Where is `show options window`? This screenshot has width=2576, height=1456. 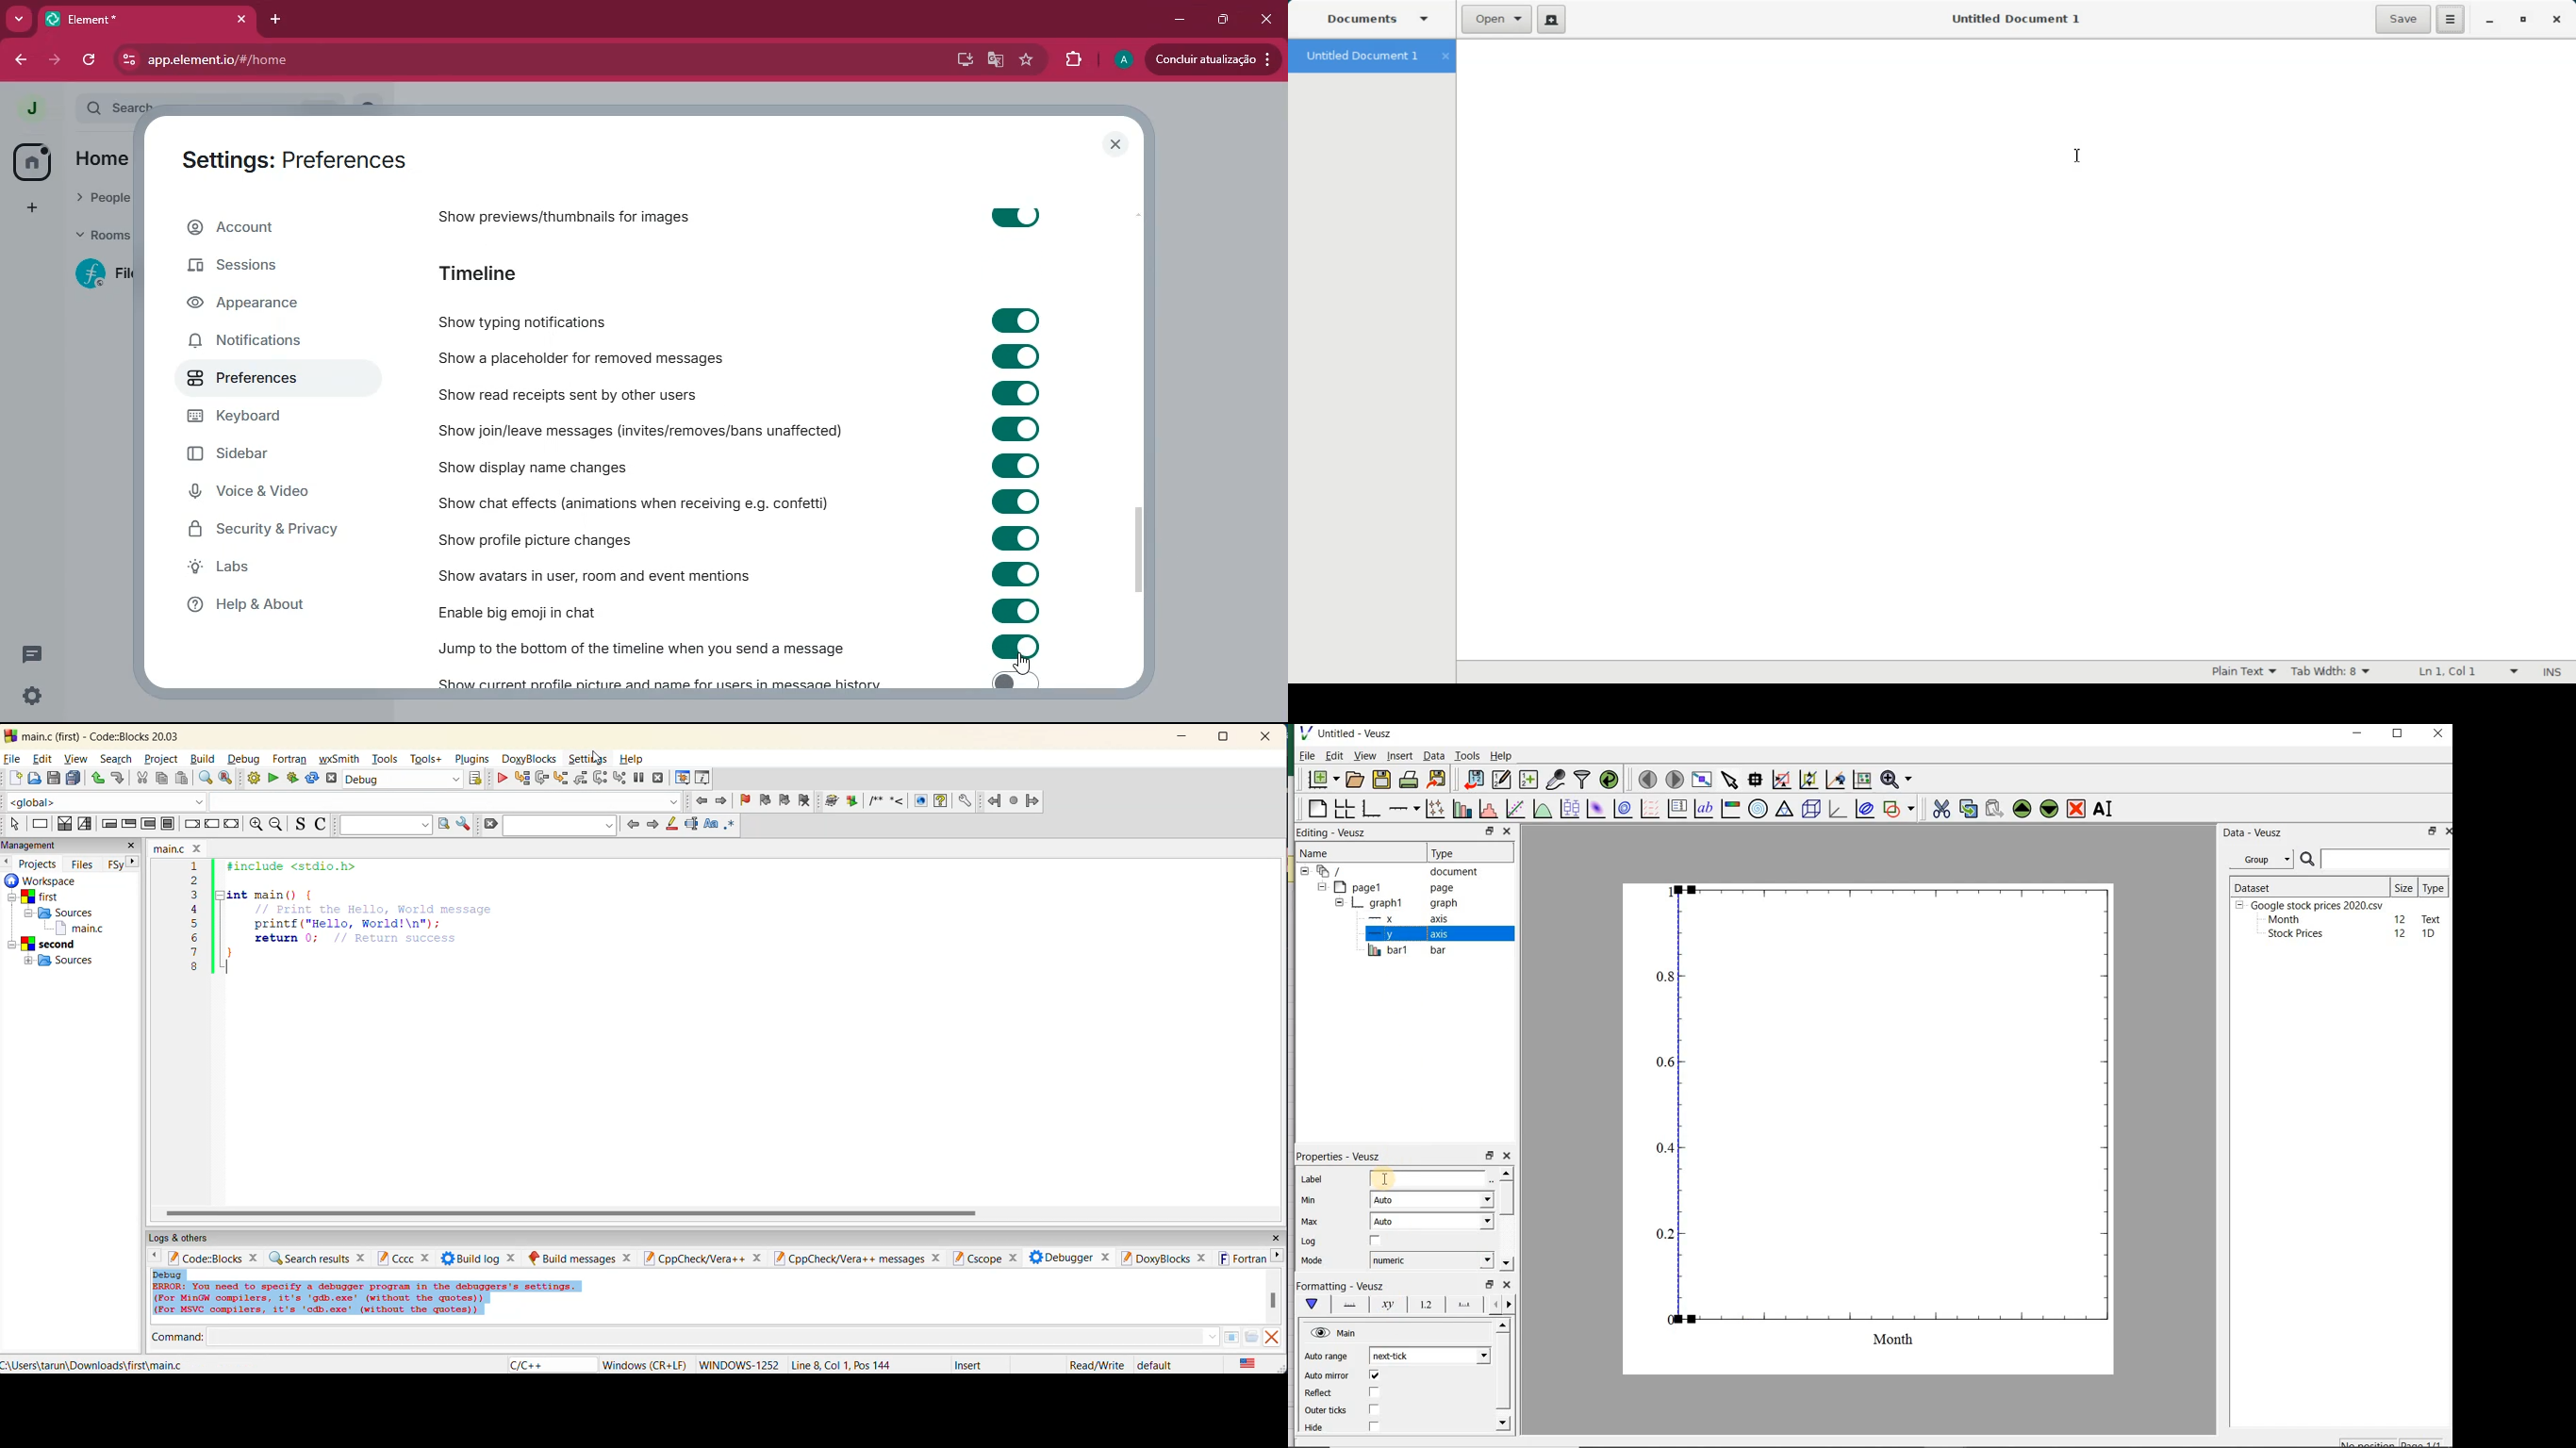 show options window is located at coordinates (466, 823).